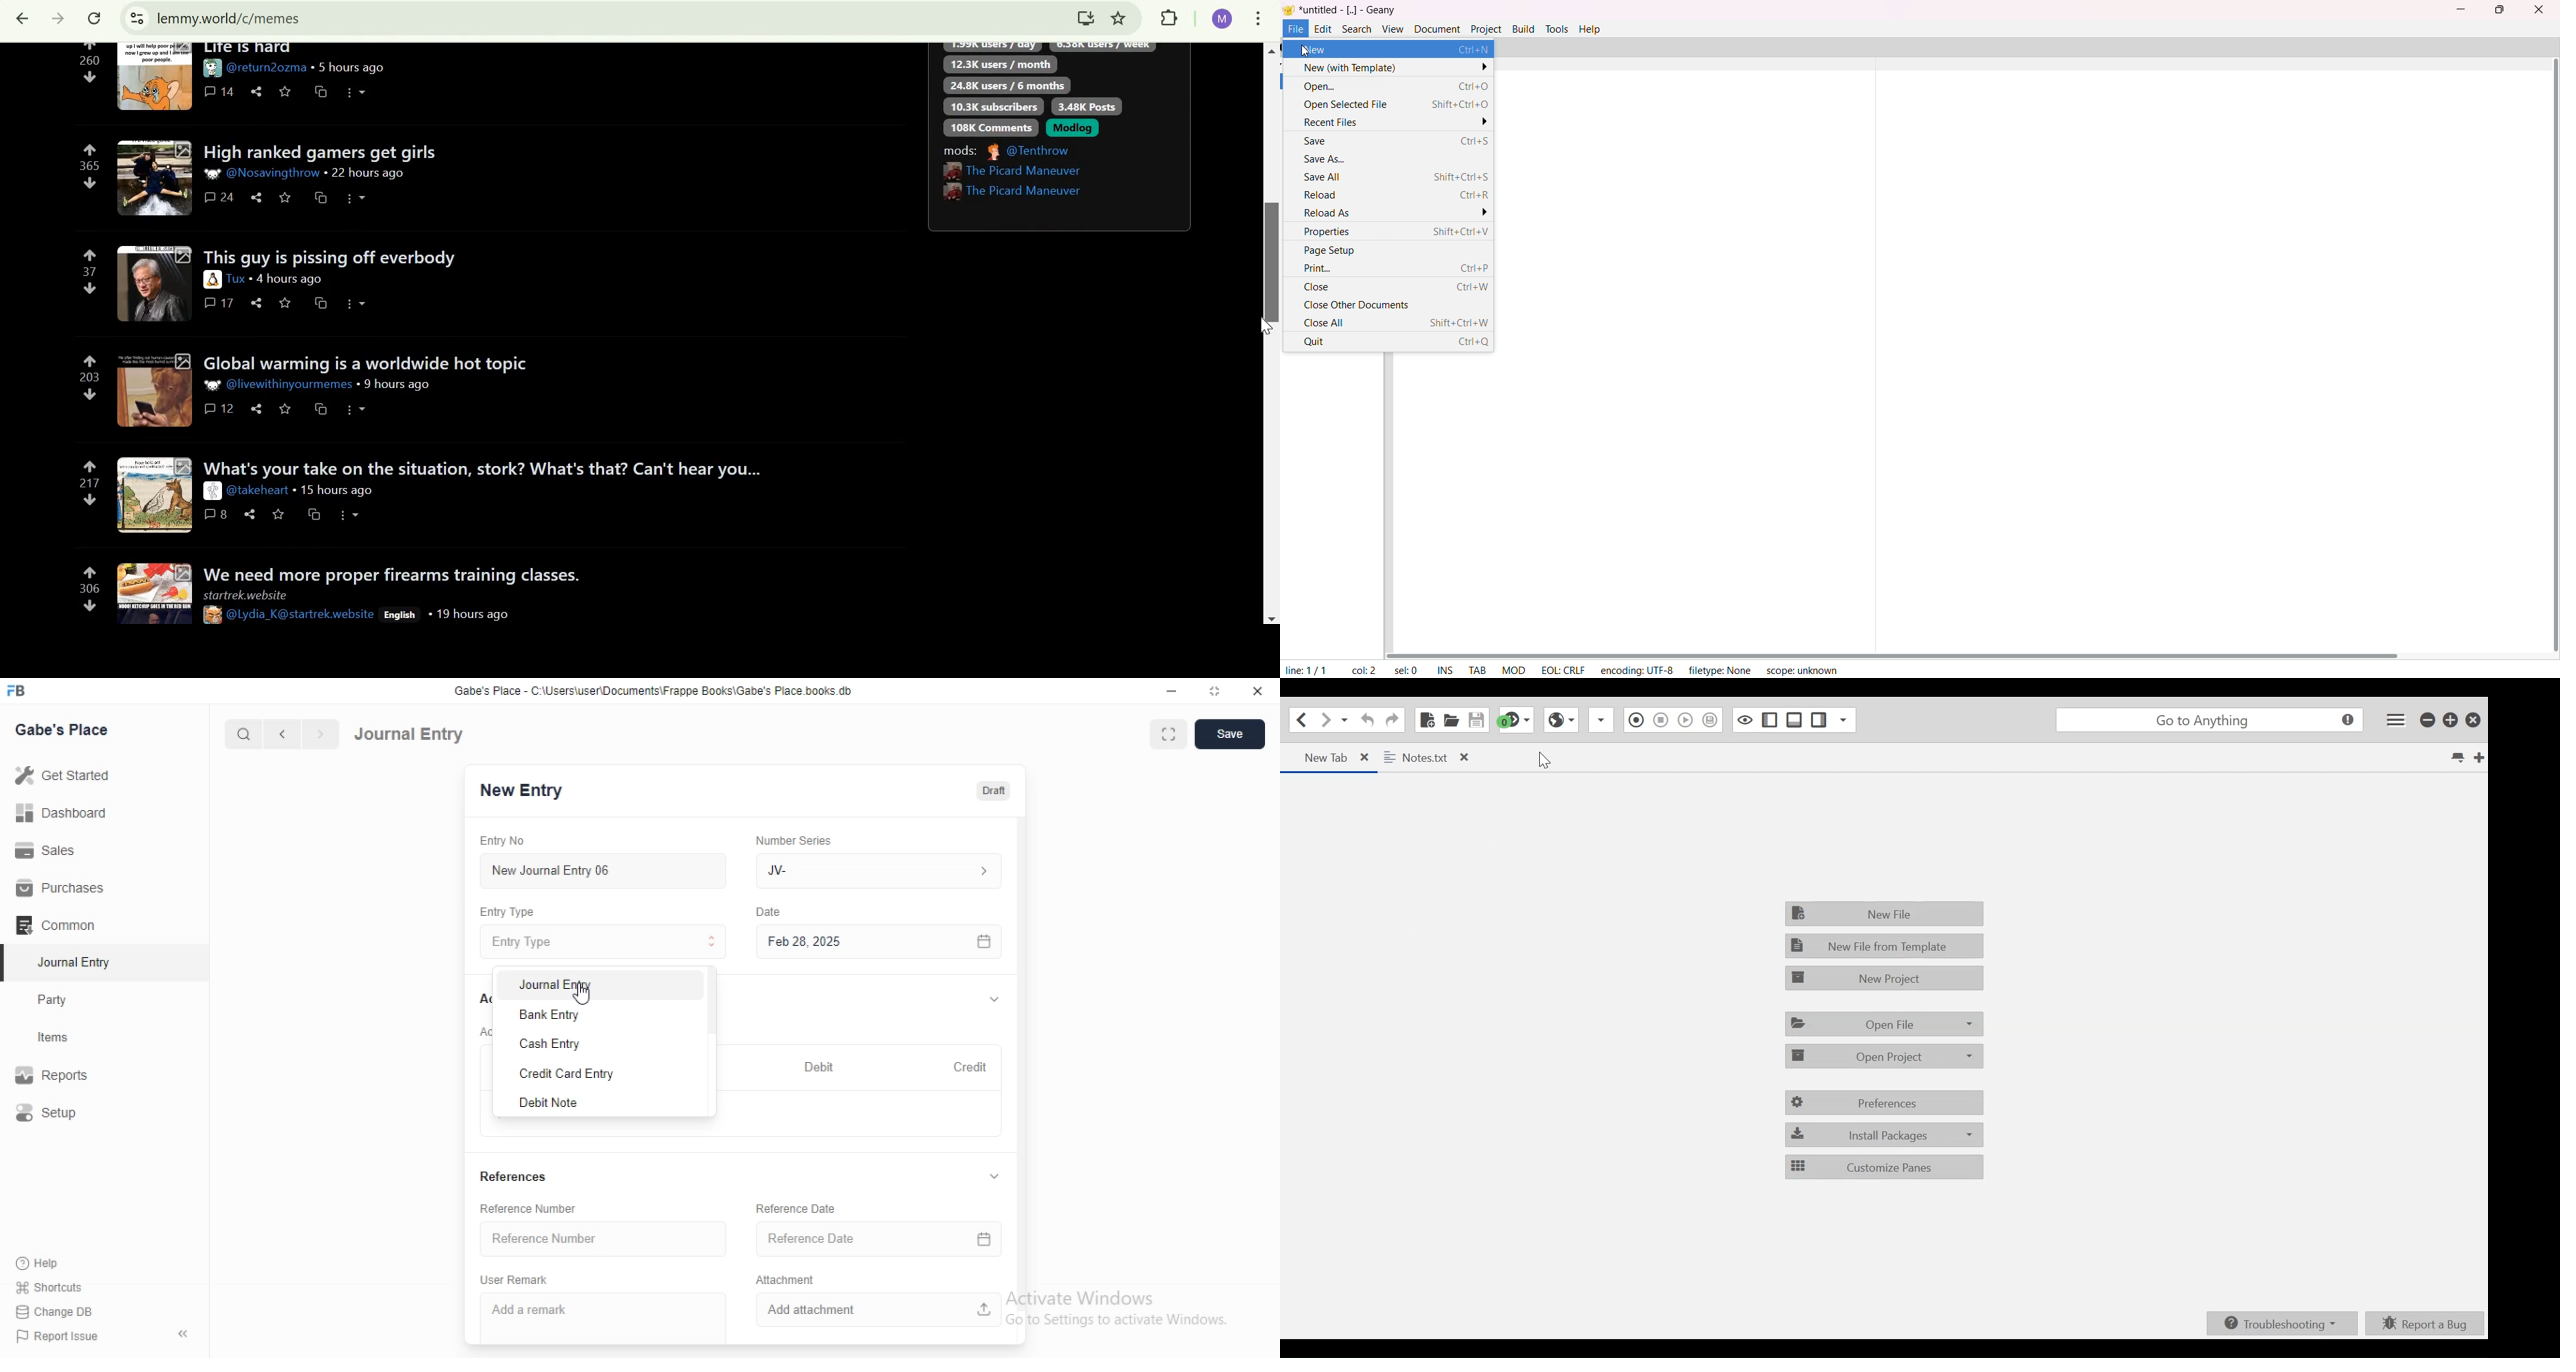 The width and height of the screenshot is (2576, 1372). I want to click on Journal Entry, so click(607, 988).